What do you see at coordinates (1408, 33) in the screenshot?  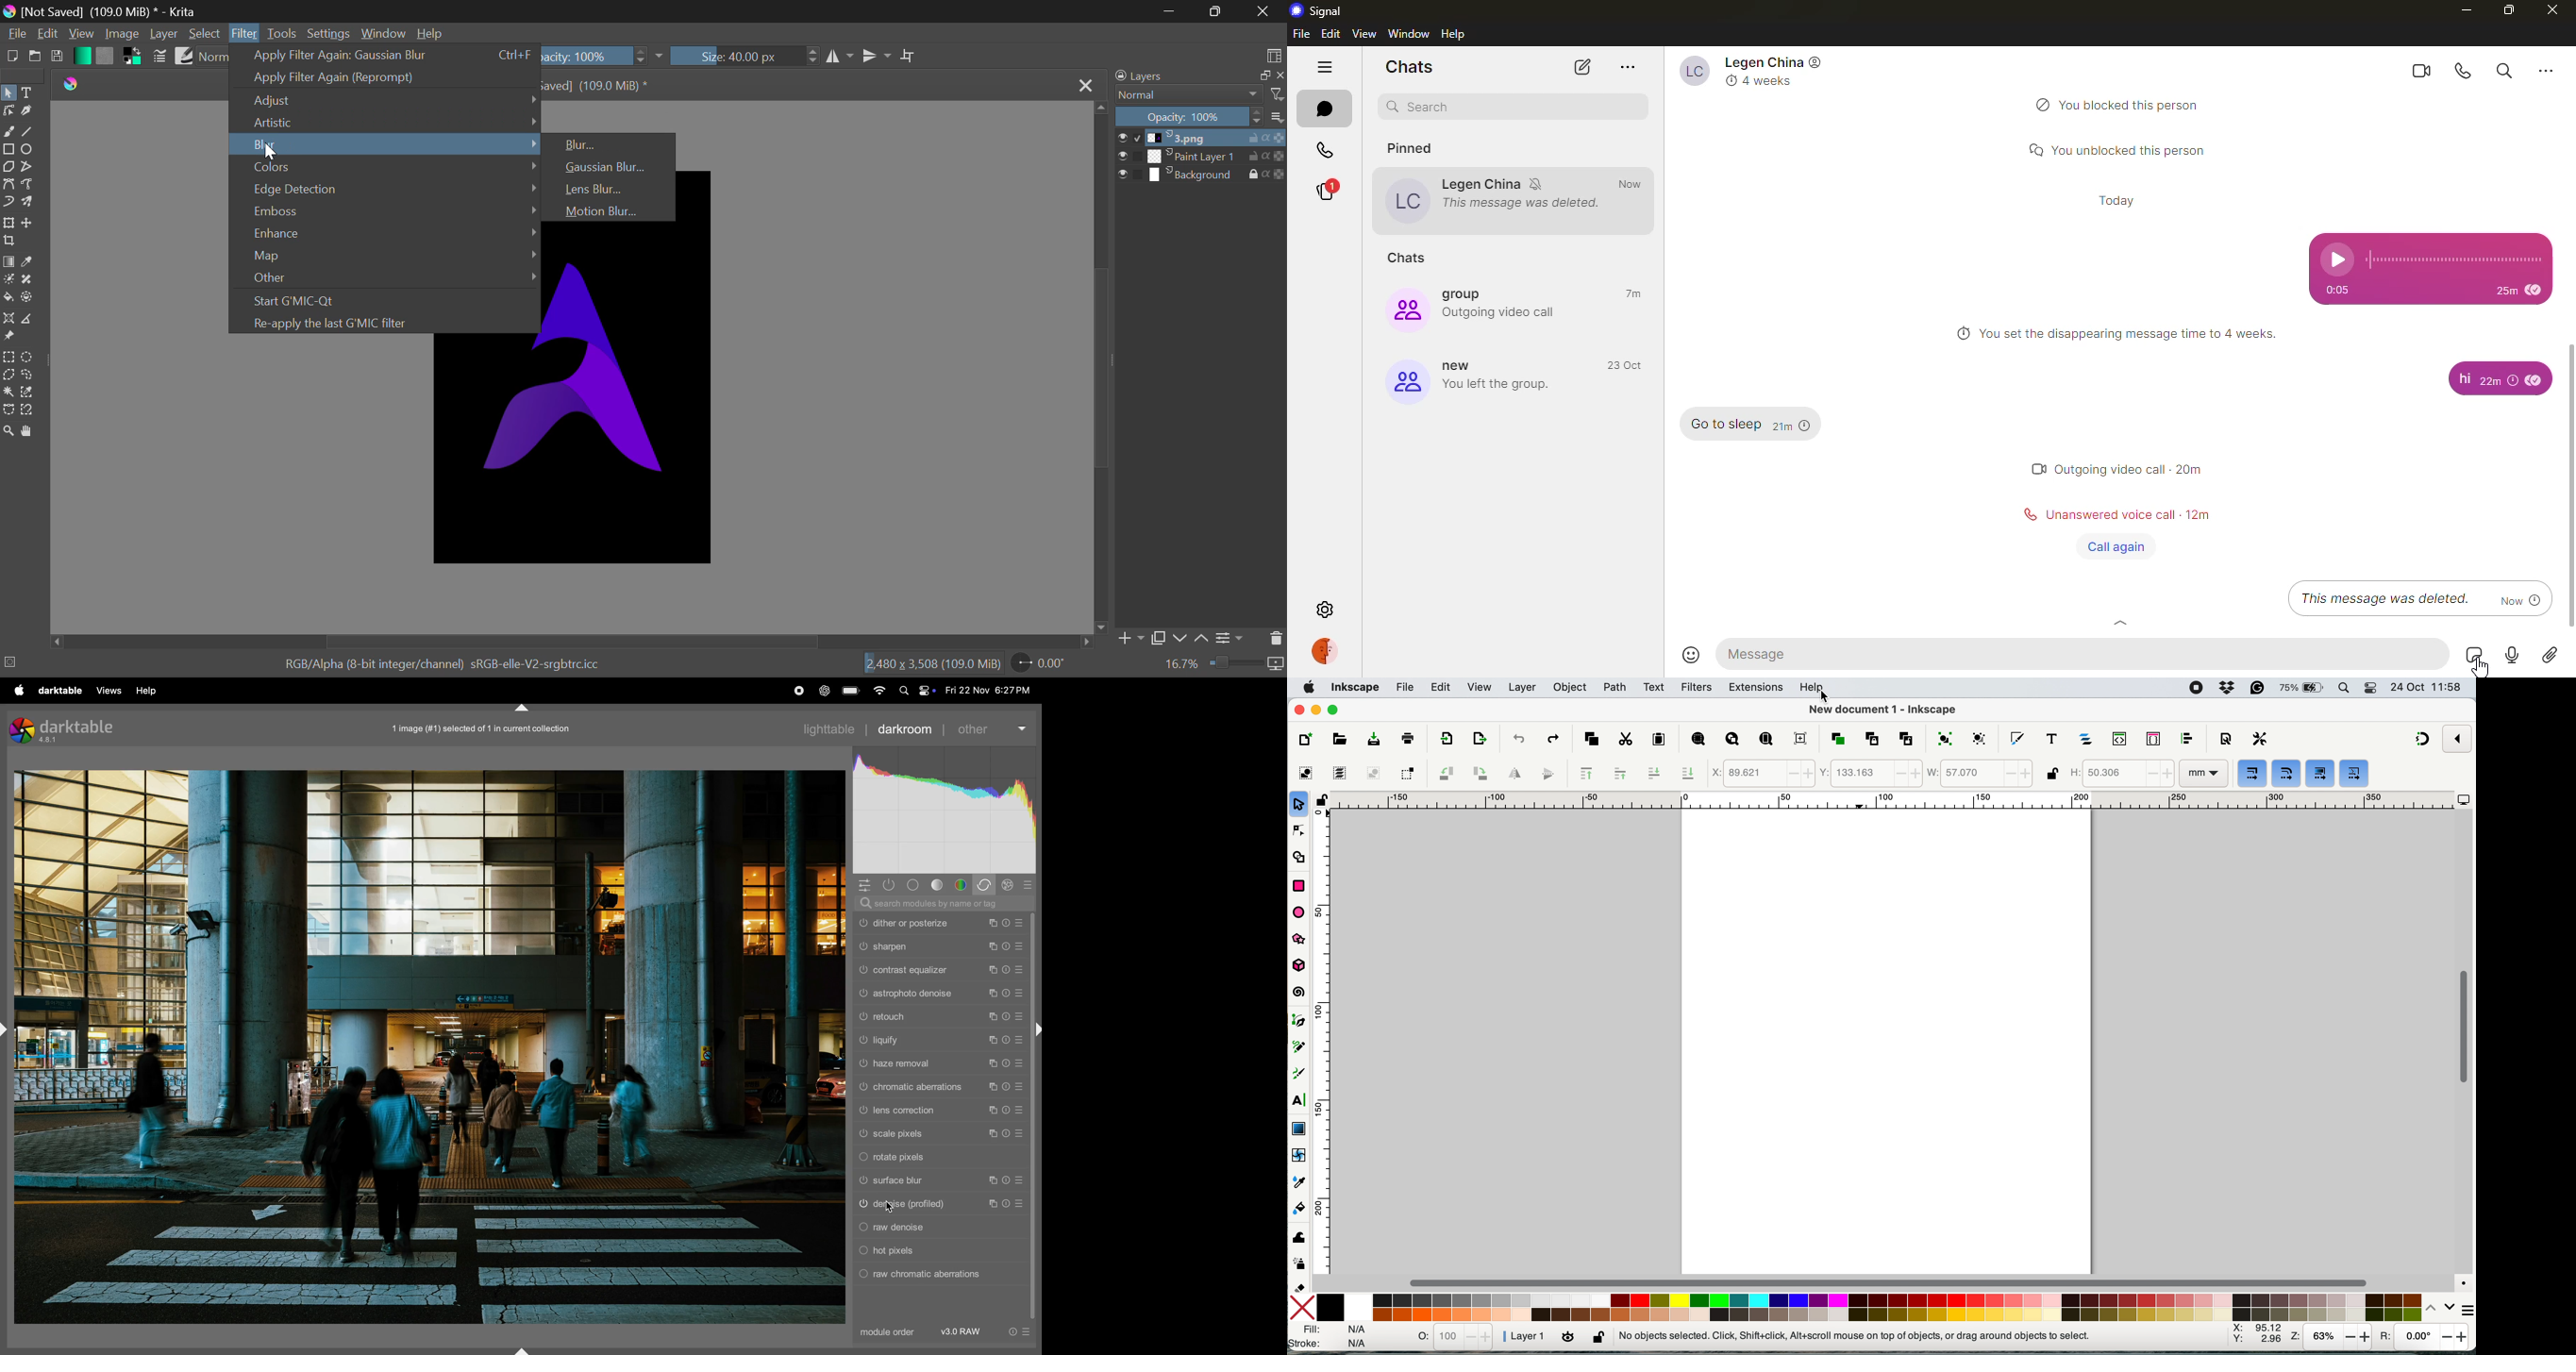 I see `window` at bounding box center [1408, 33].